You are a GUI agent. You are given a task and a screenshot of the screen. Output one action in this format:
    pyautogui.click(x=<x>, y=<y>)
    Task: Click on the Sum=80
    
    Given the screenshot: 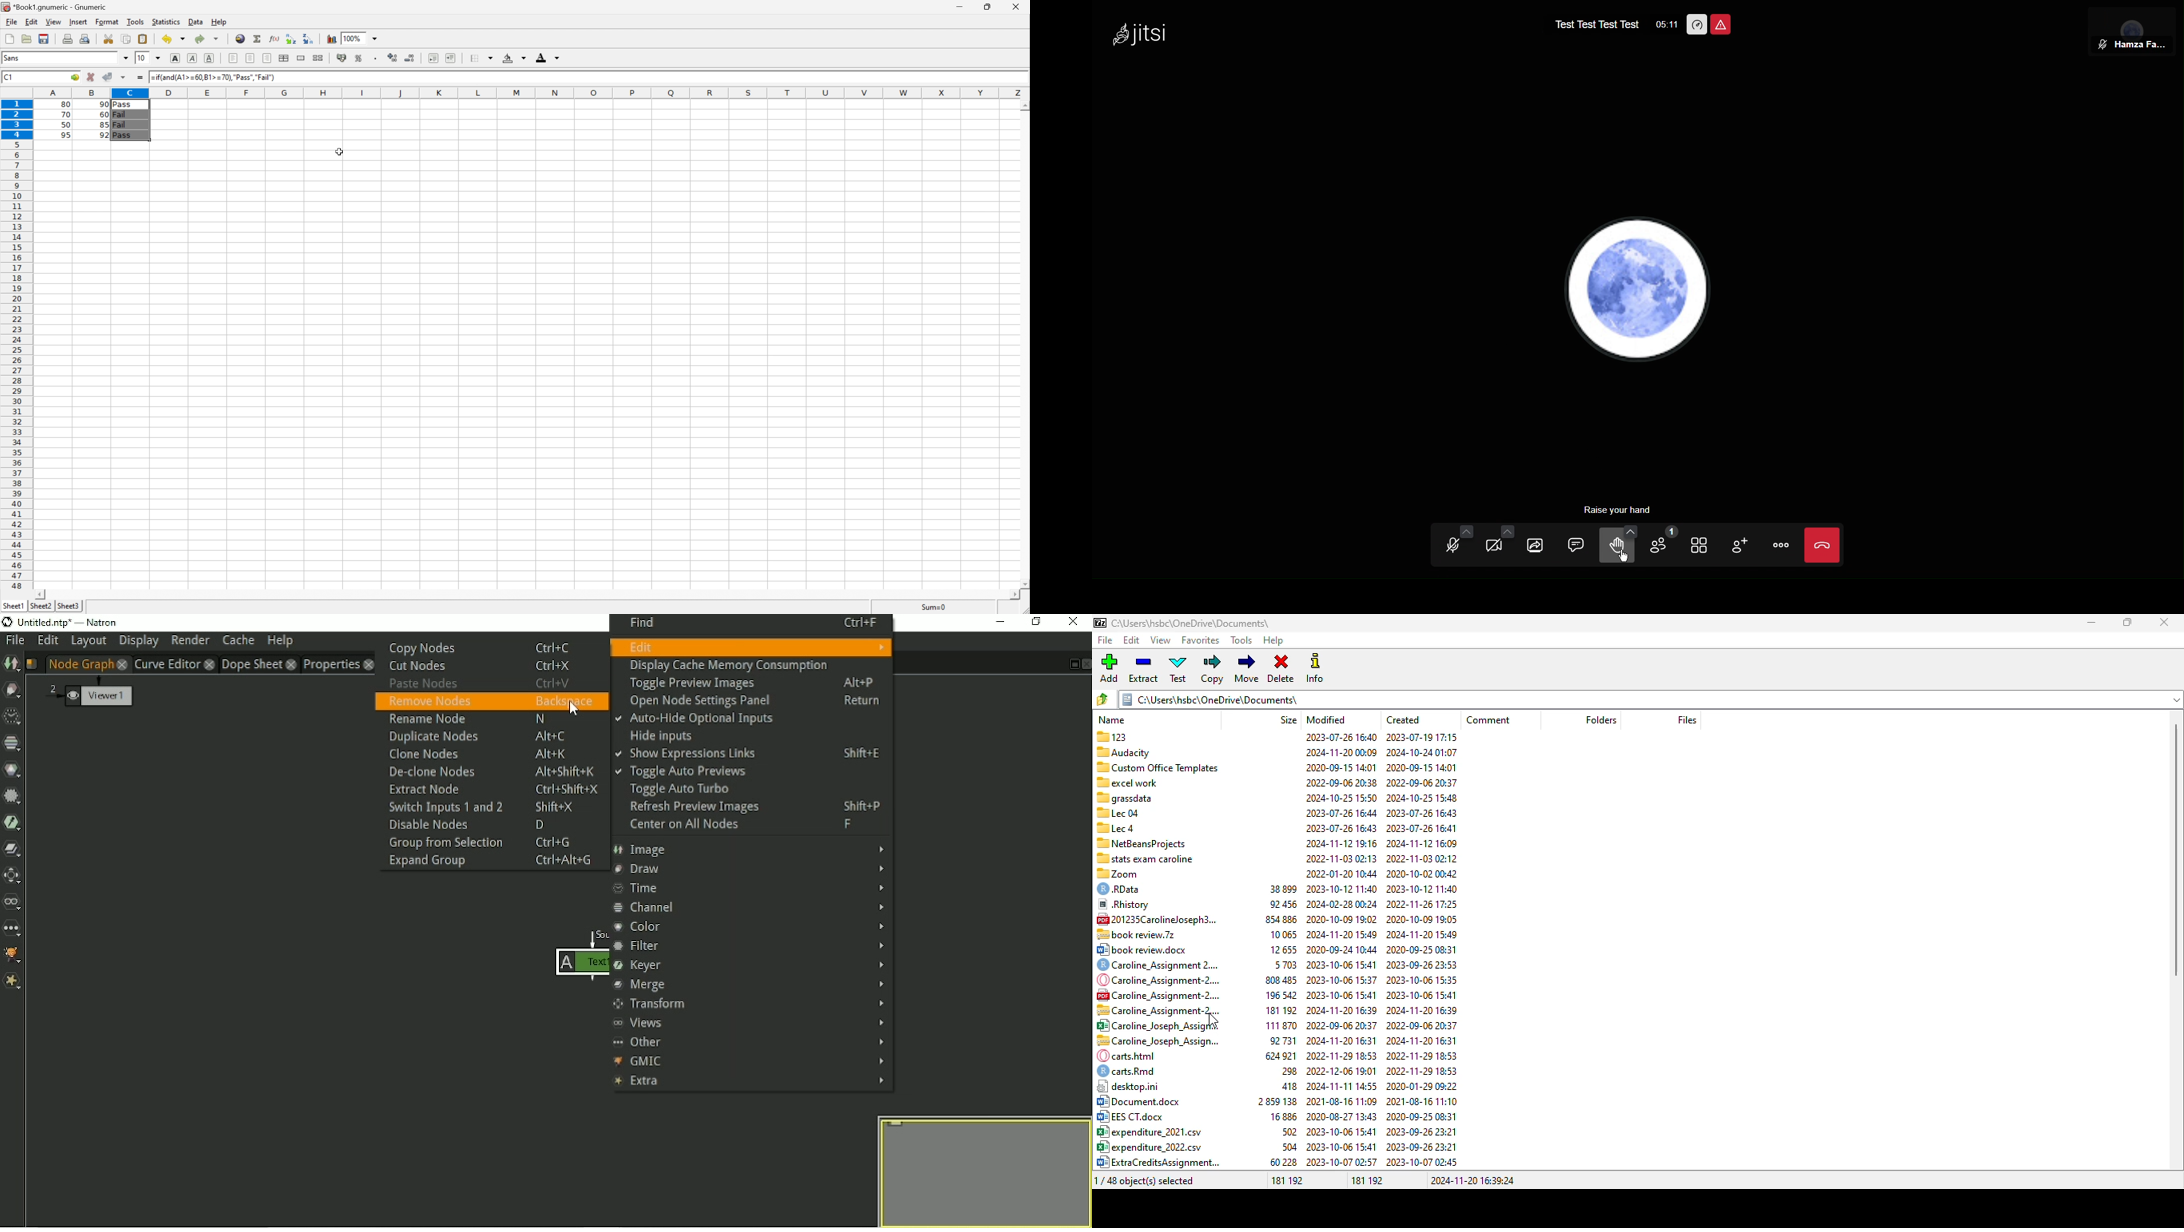 What is the action you would take?
    pyautogui.click(x=933, y=607)
    